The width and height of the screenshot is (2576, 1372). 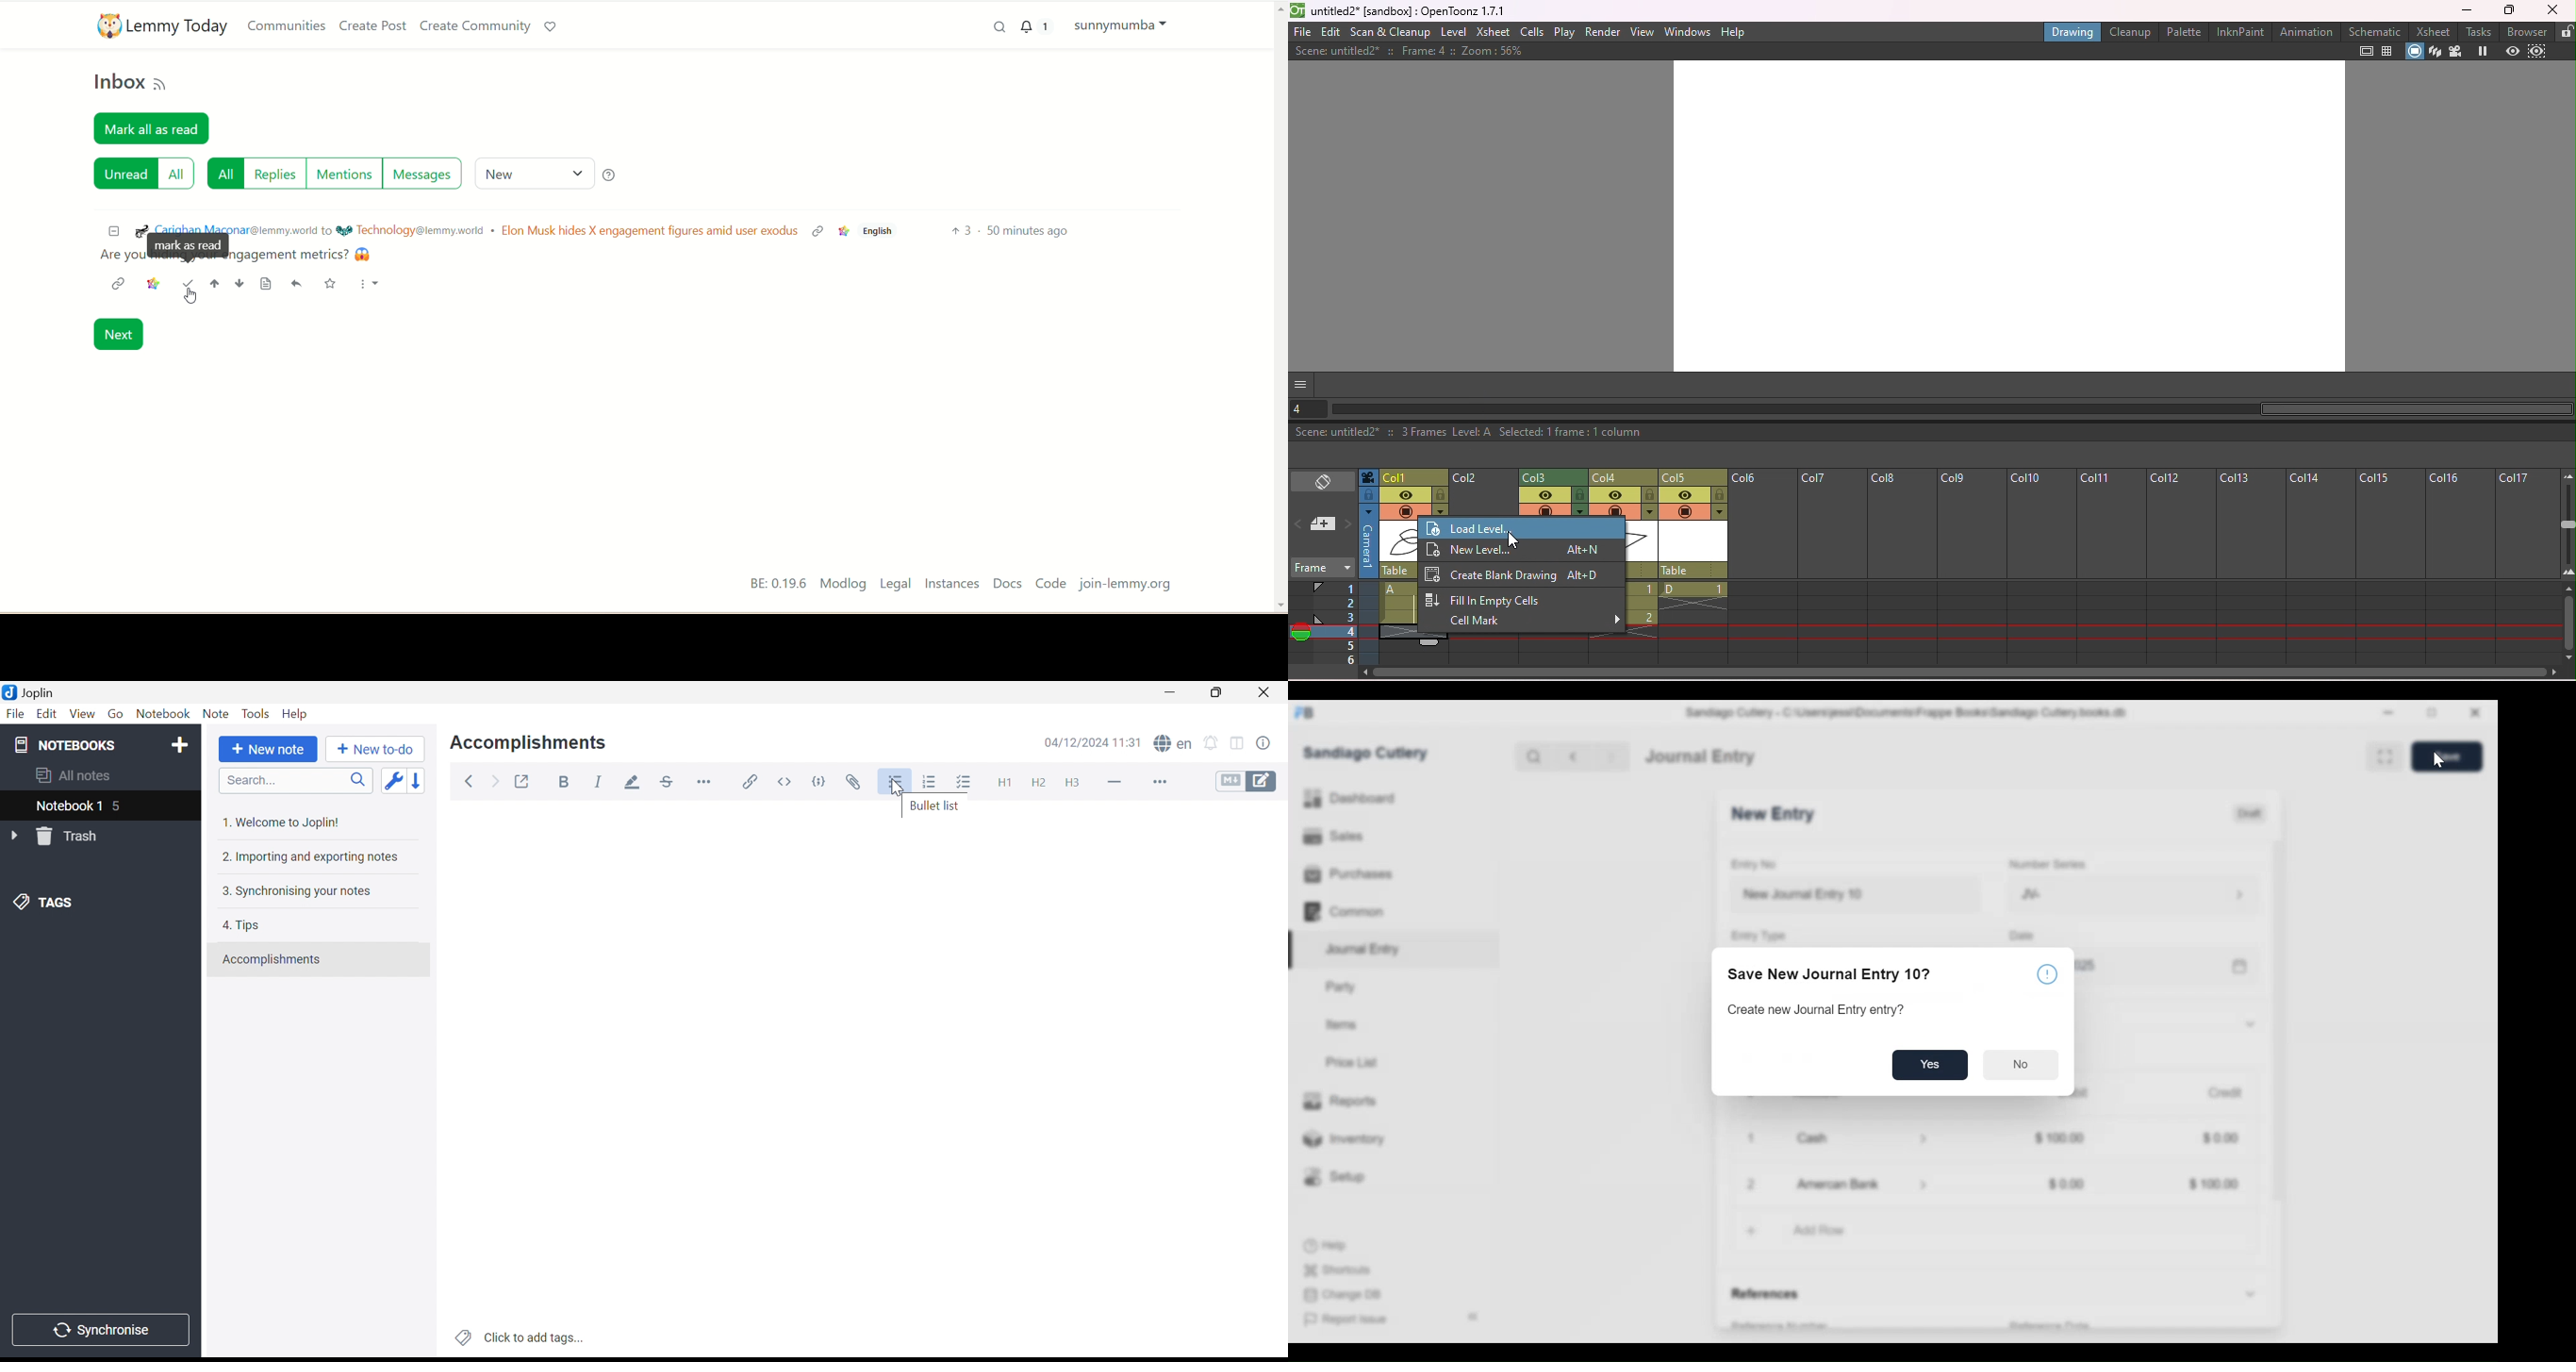 I want to click on Edit, so click(x=49, y=715).